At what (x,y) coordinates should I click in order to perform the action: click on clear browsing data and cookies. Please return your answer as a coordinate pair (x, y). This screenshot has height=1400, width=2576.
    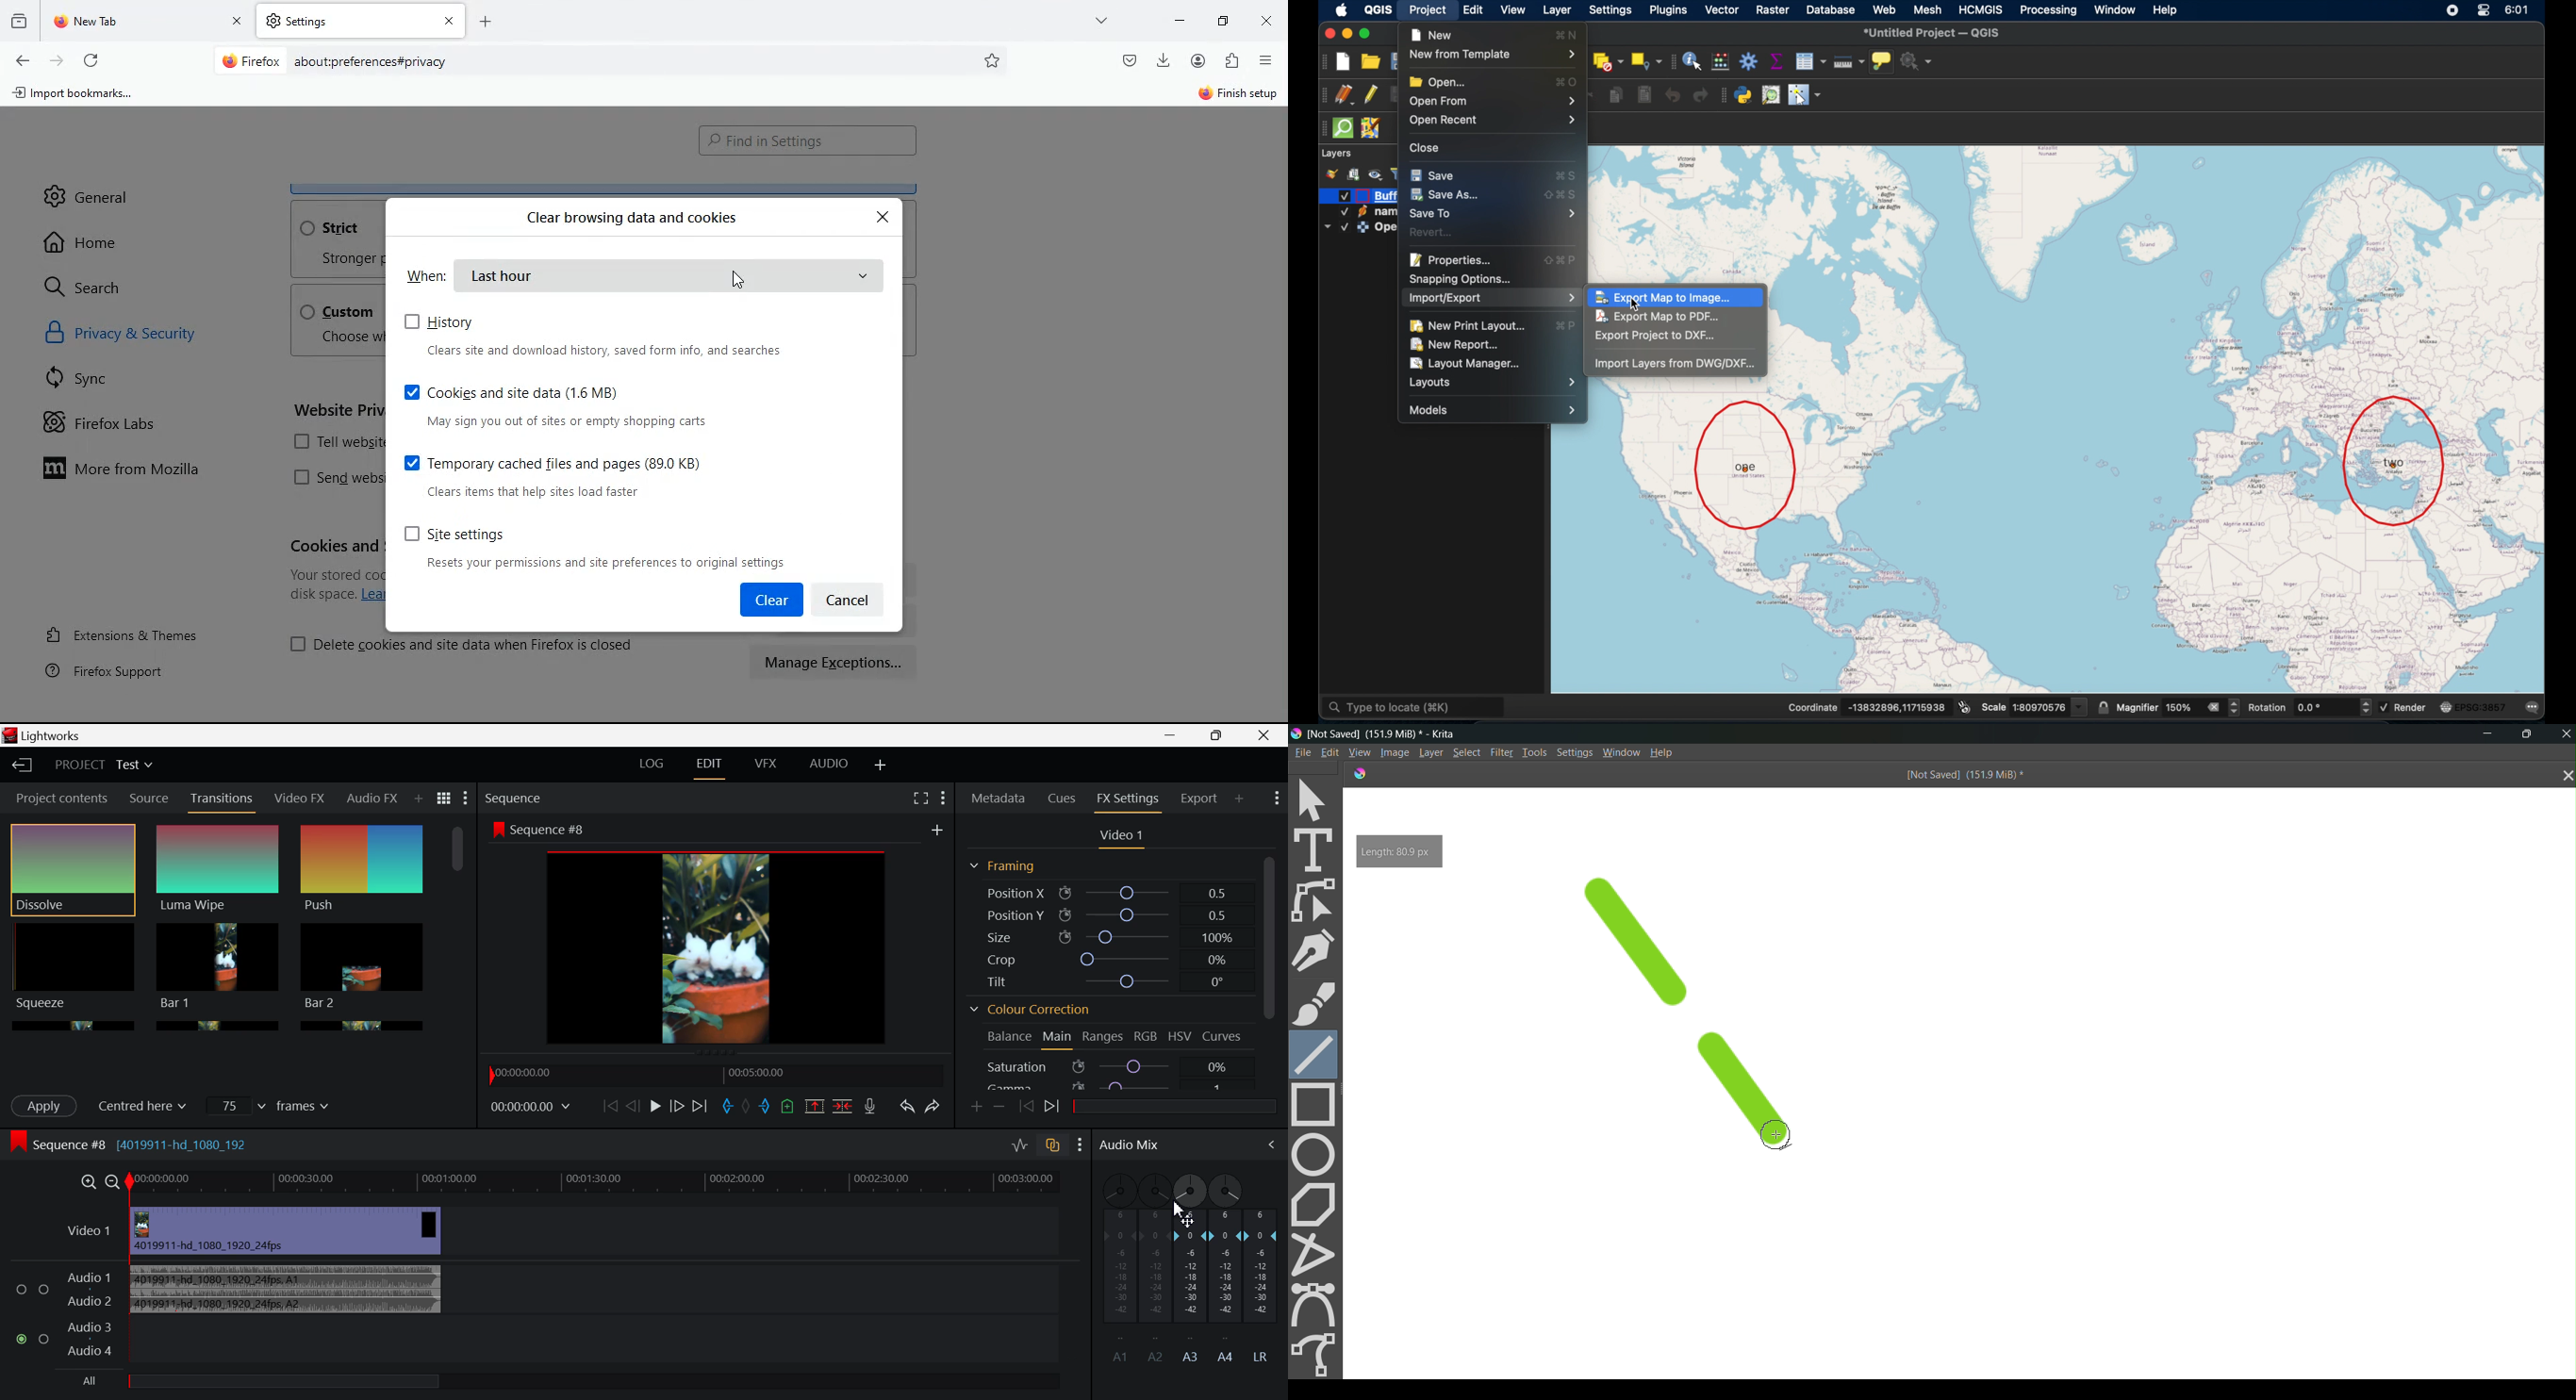
    Looking at the image, I should click on (632, 217).